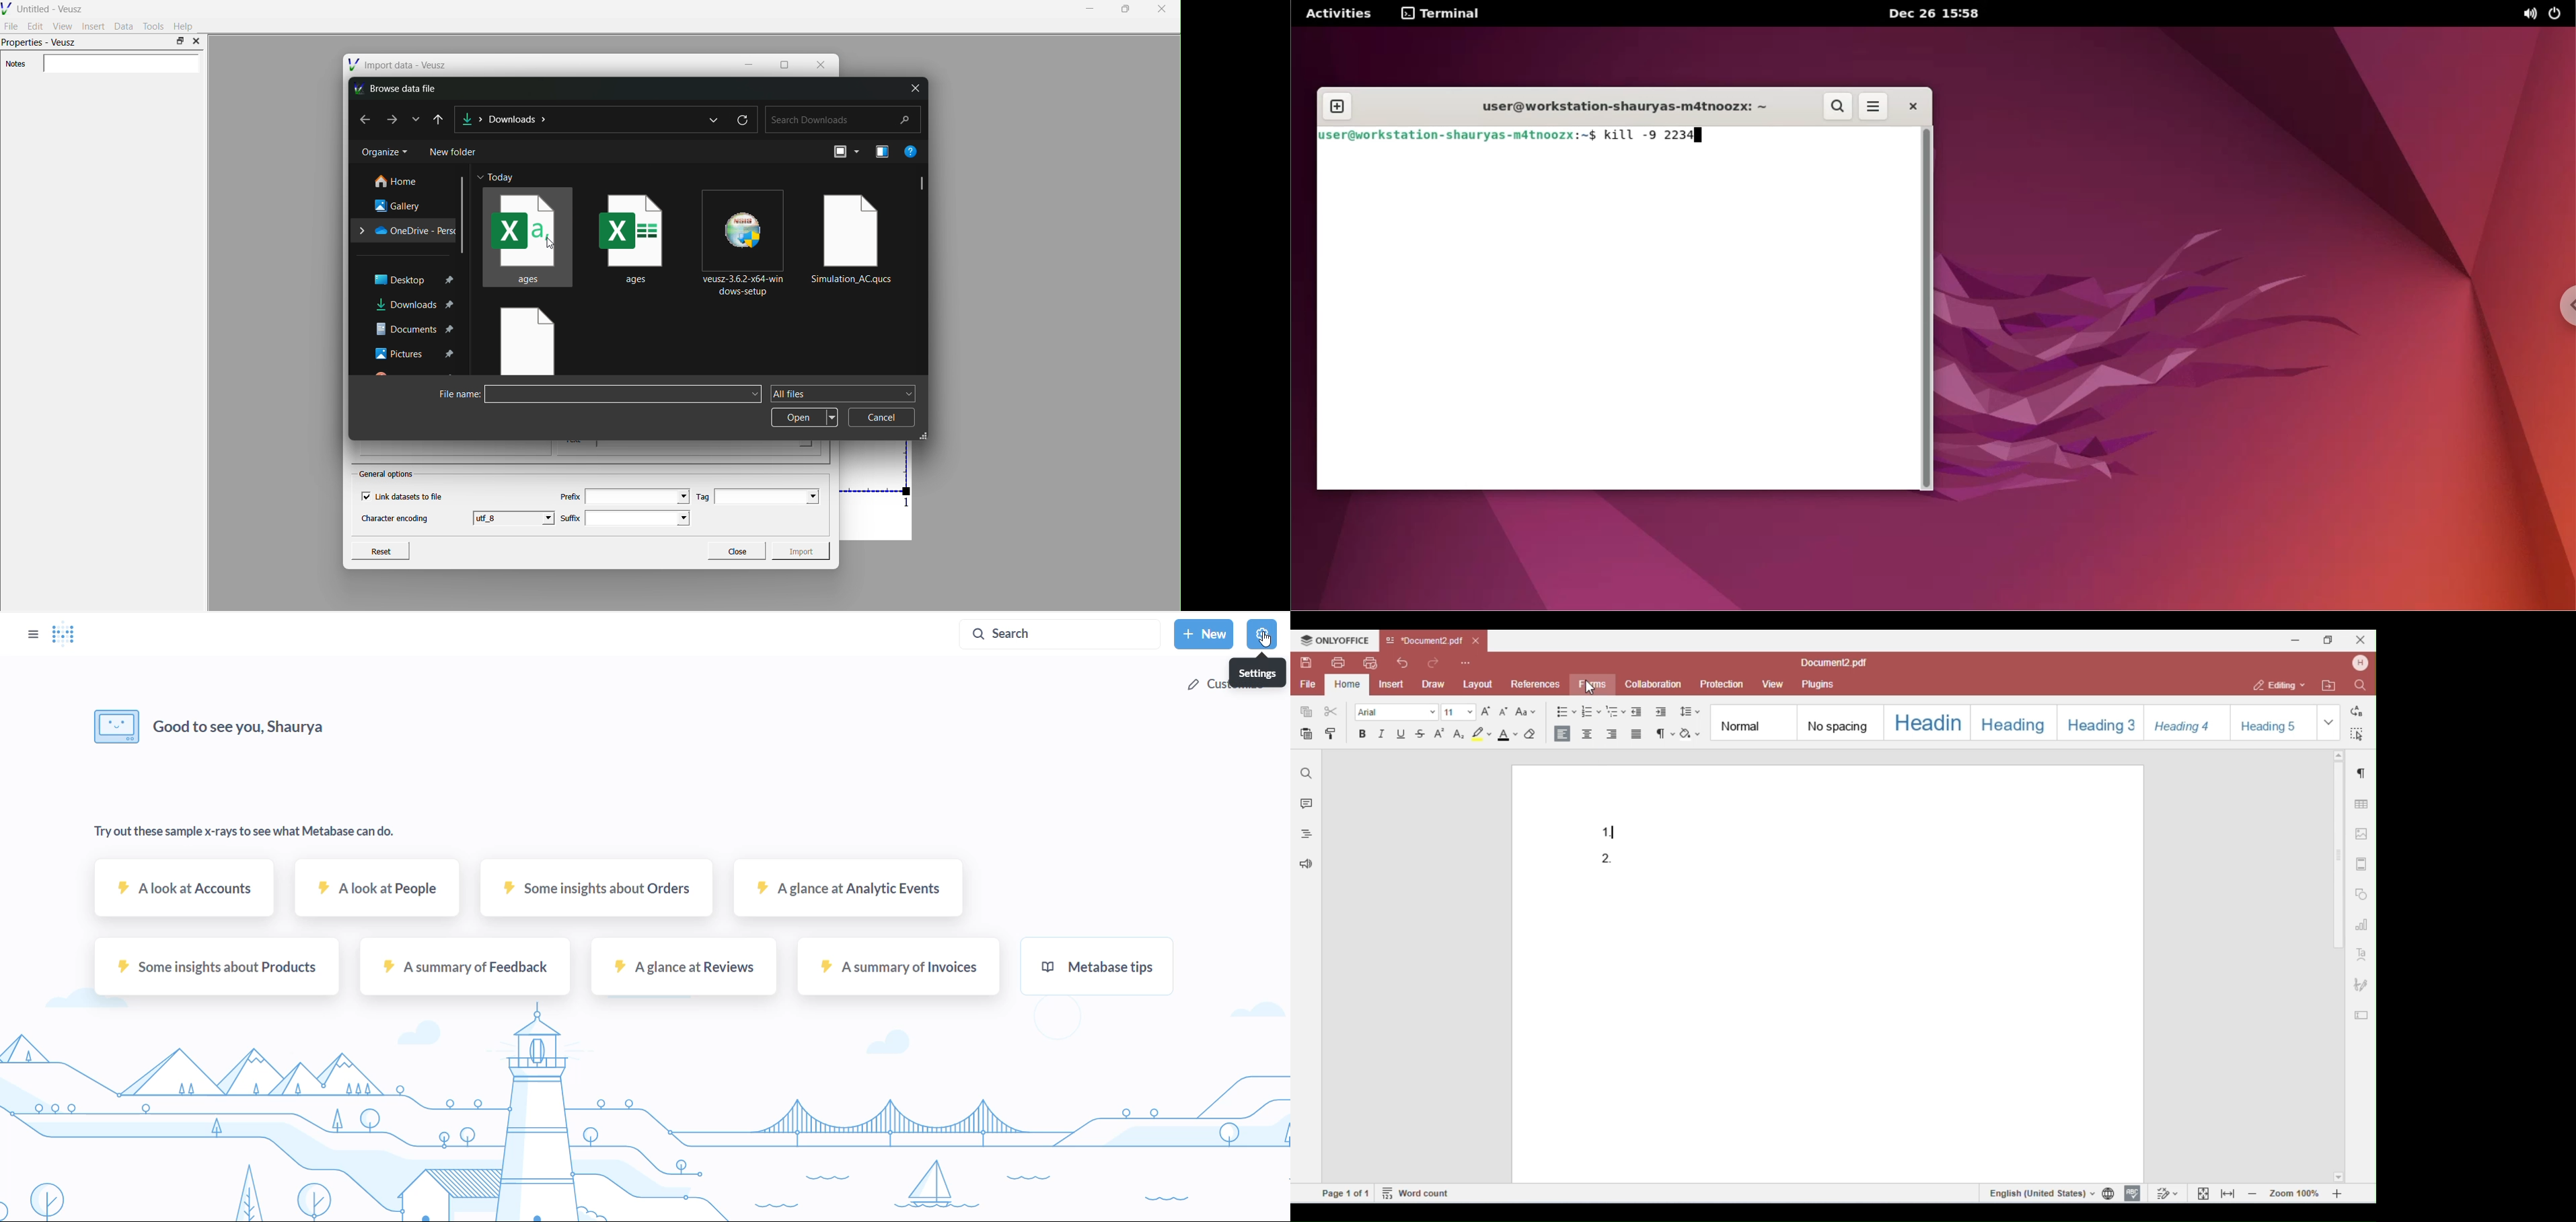 The height and width of the screenshot is (1232, 2576). I want to click on up to, so click(440, 119).